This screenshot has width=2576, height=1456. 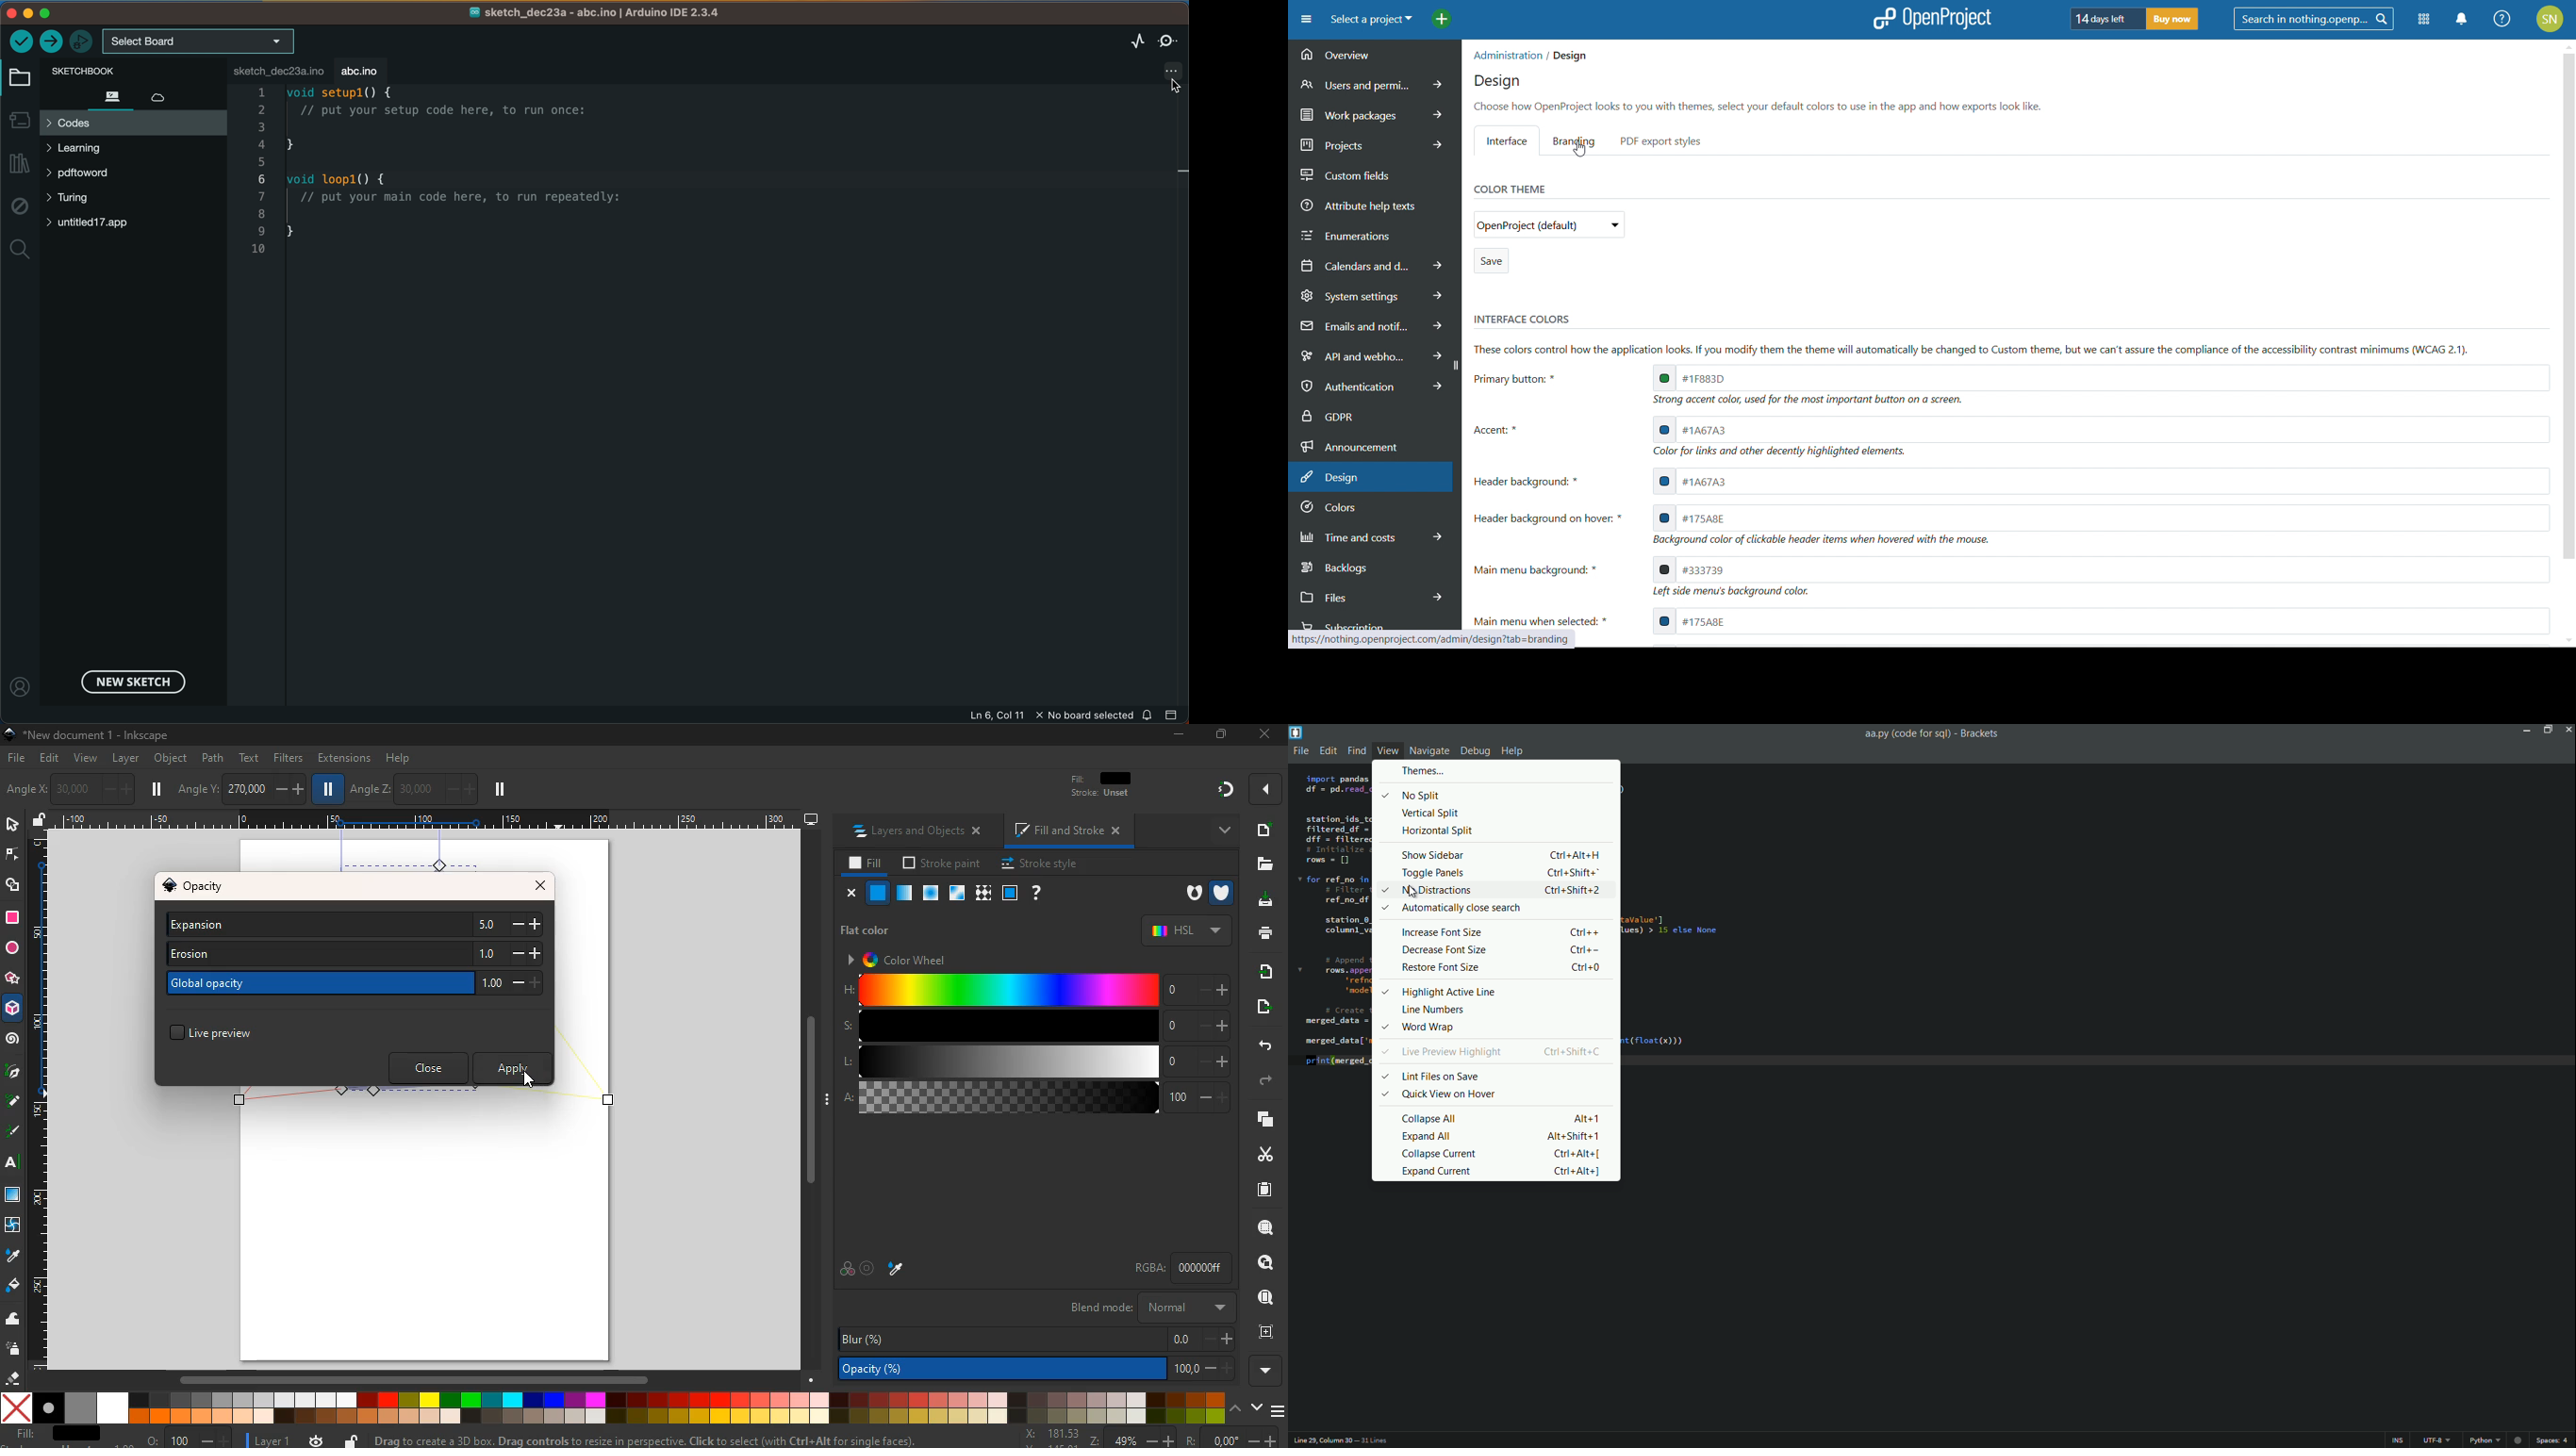 What do you see at coordinates (2485, 1439) in the screenshot?
I see `file format button` at bounding box center [2485, 1439].